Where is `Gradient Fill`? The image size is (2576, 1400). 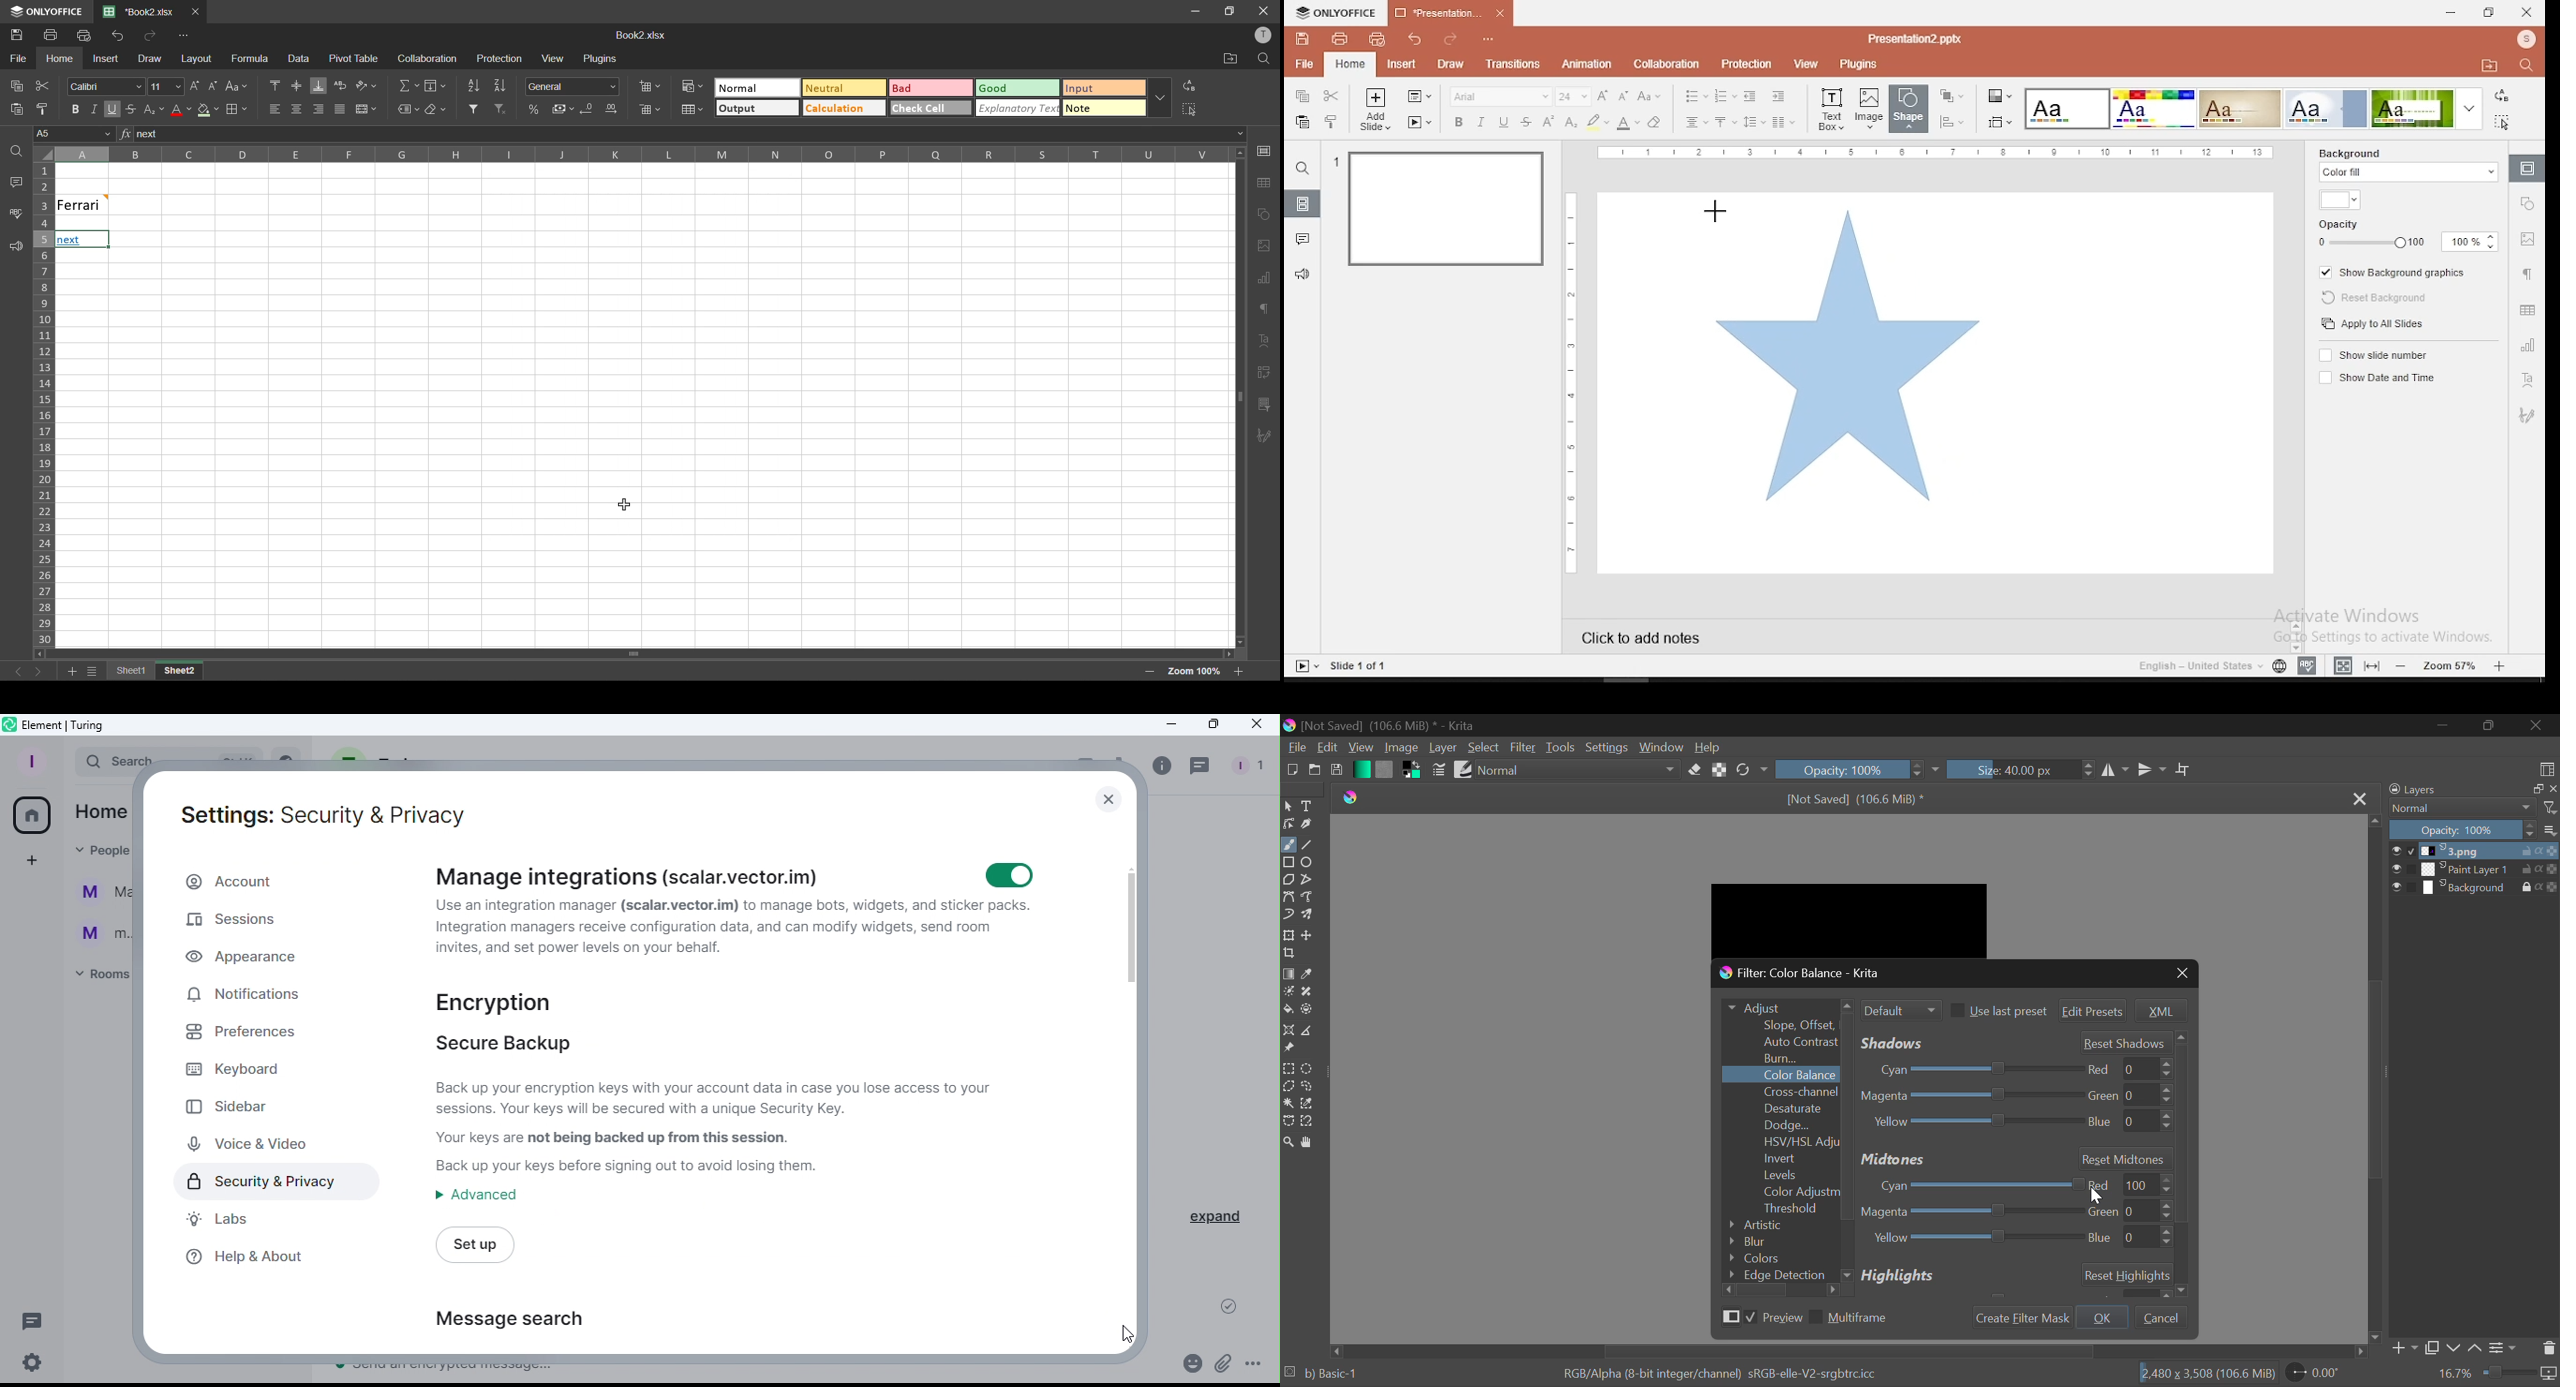 Gradient Fill is located at coordinates (1289, 974).